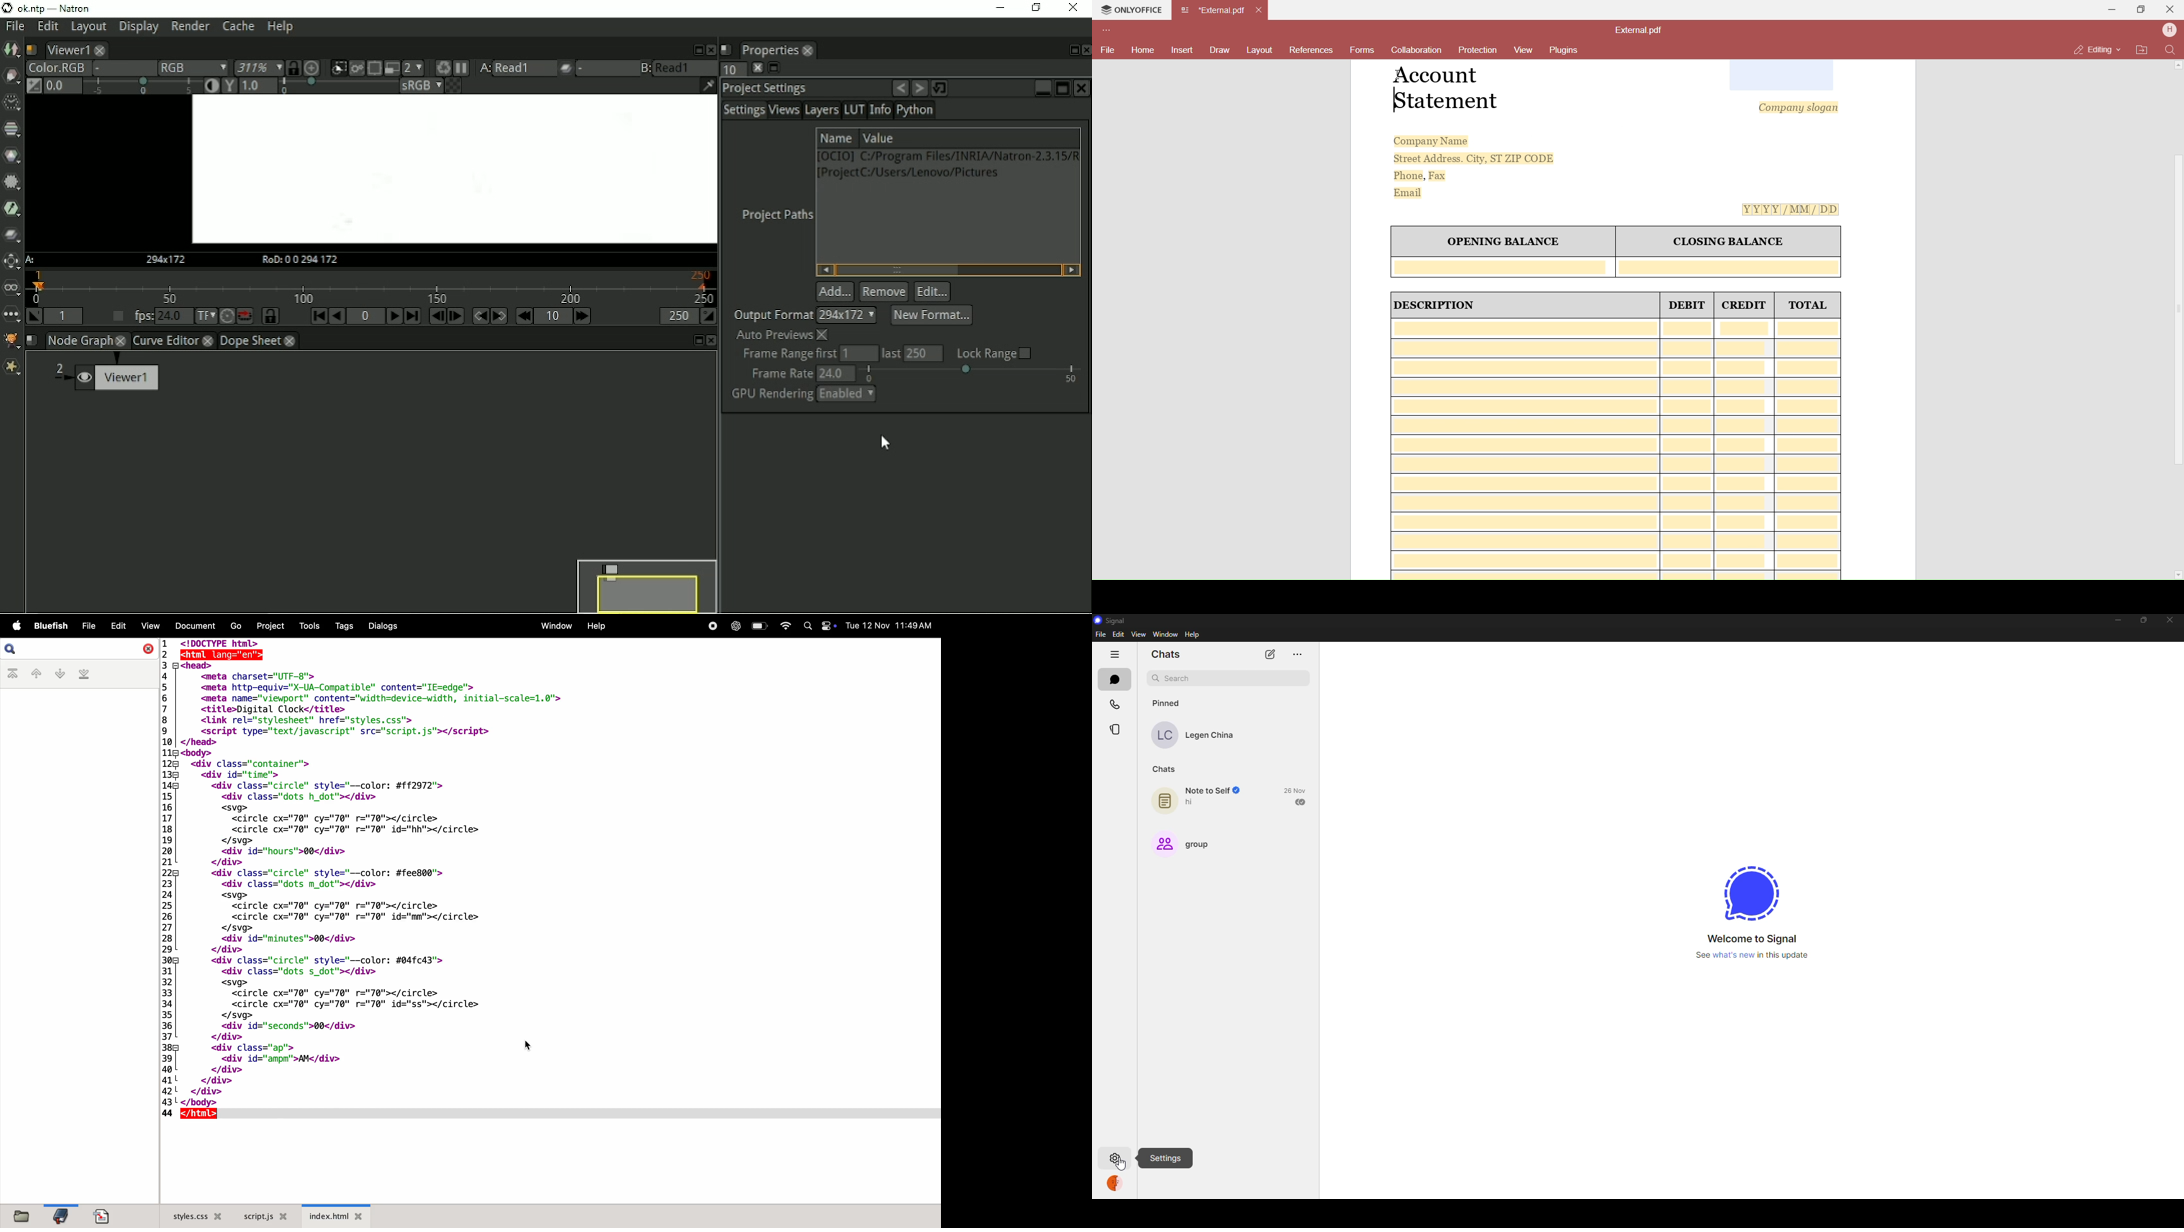  I want to click on chats, so click(1167, 654).